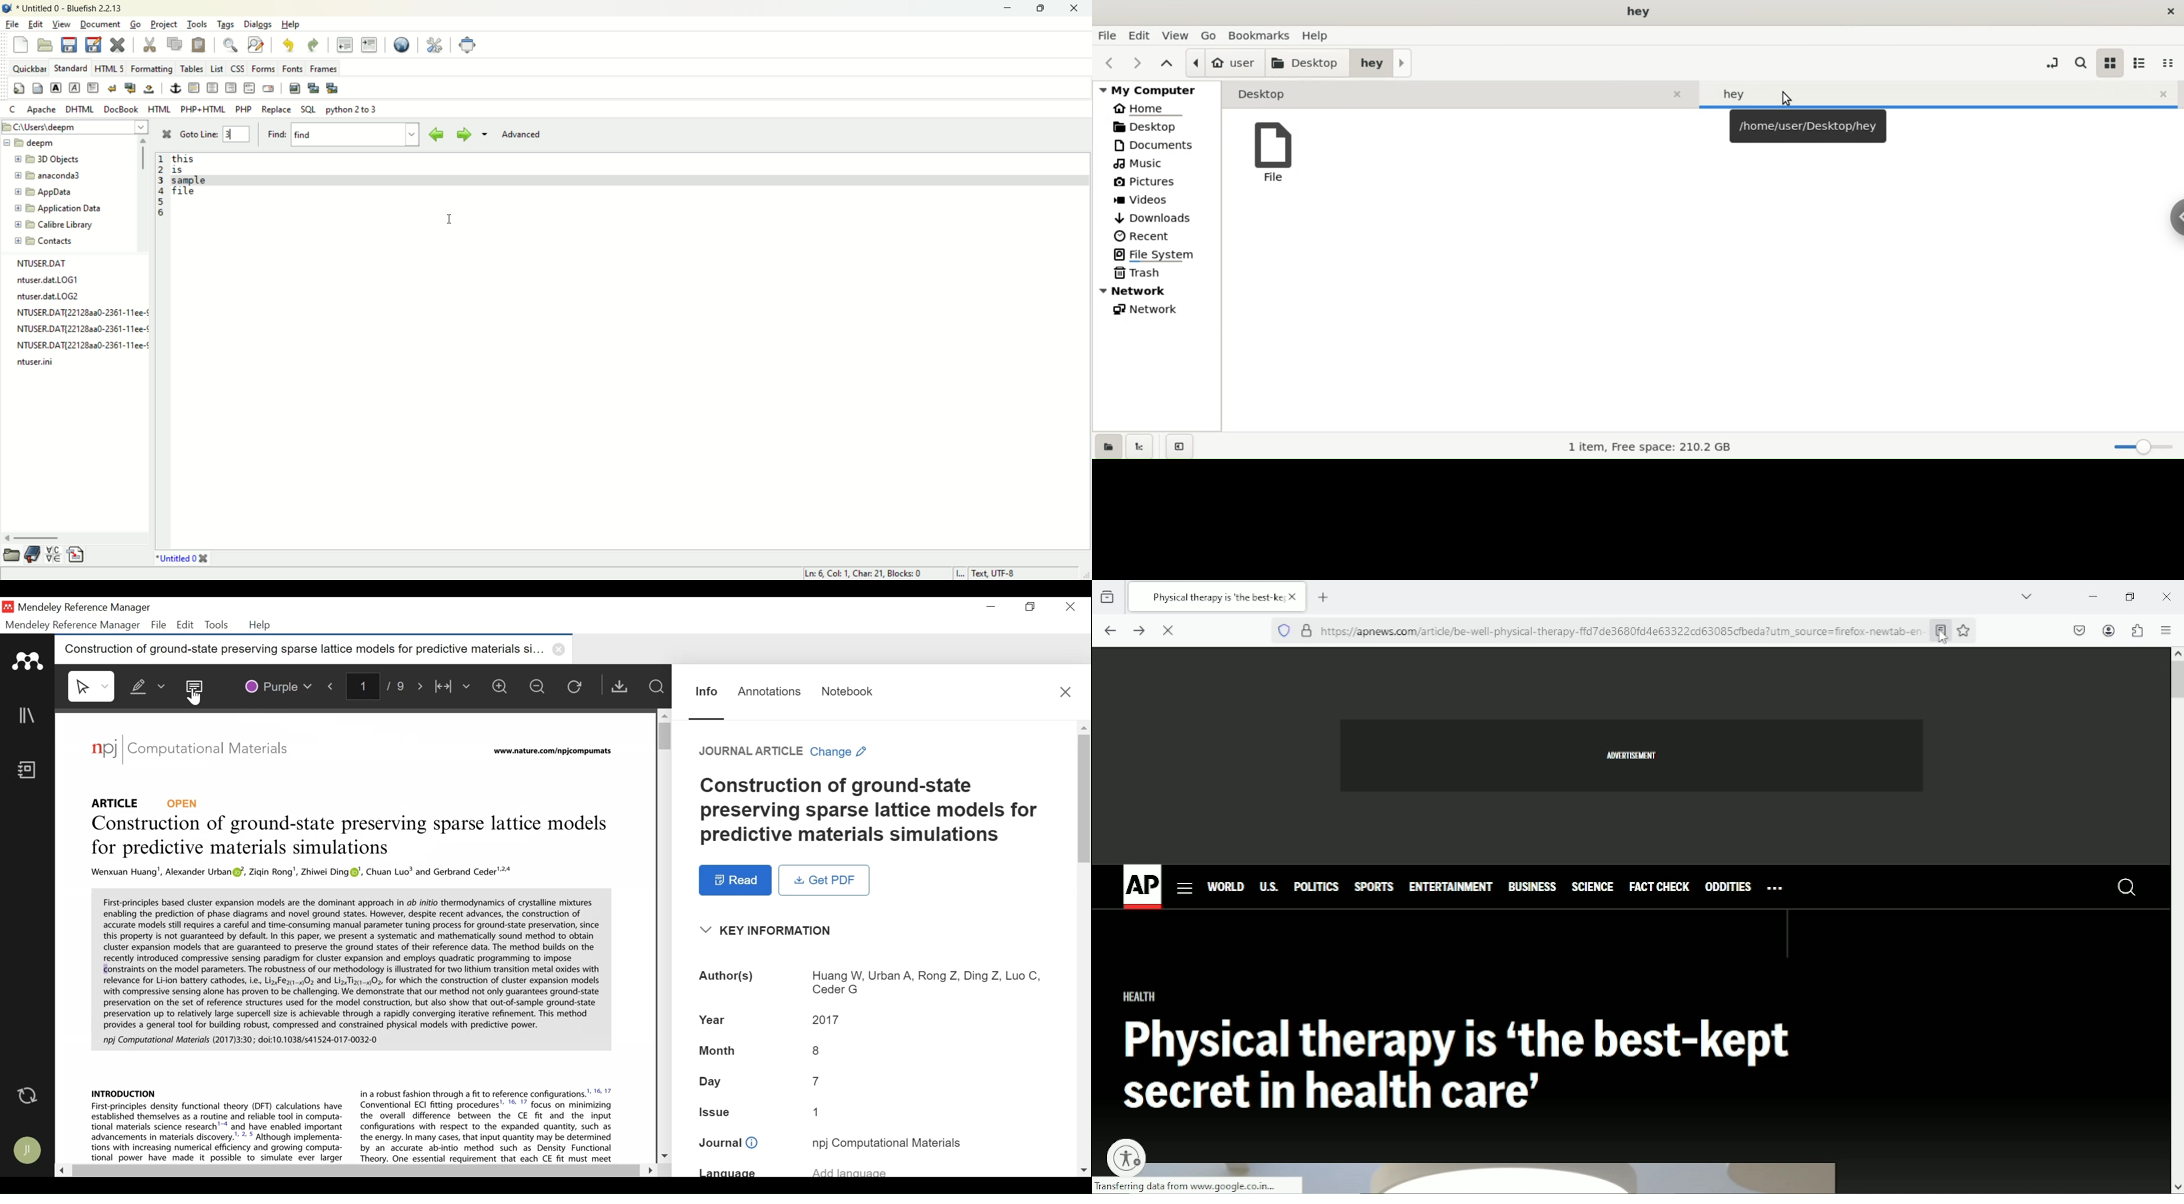  I want to click on Scroll down, so click(1085, 1171).